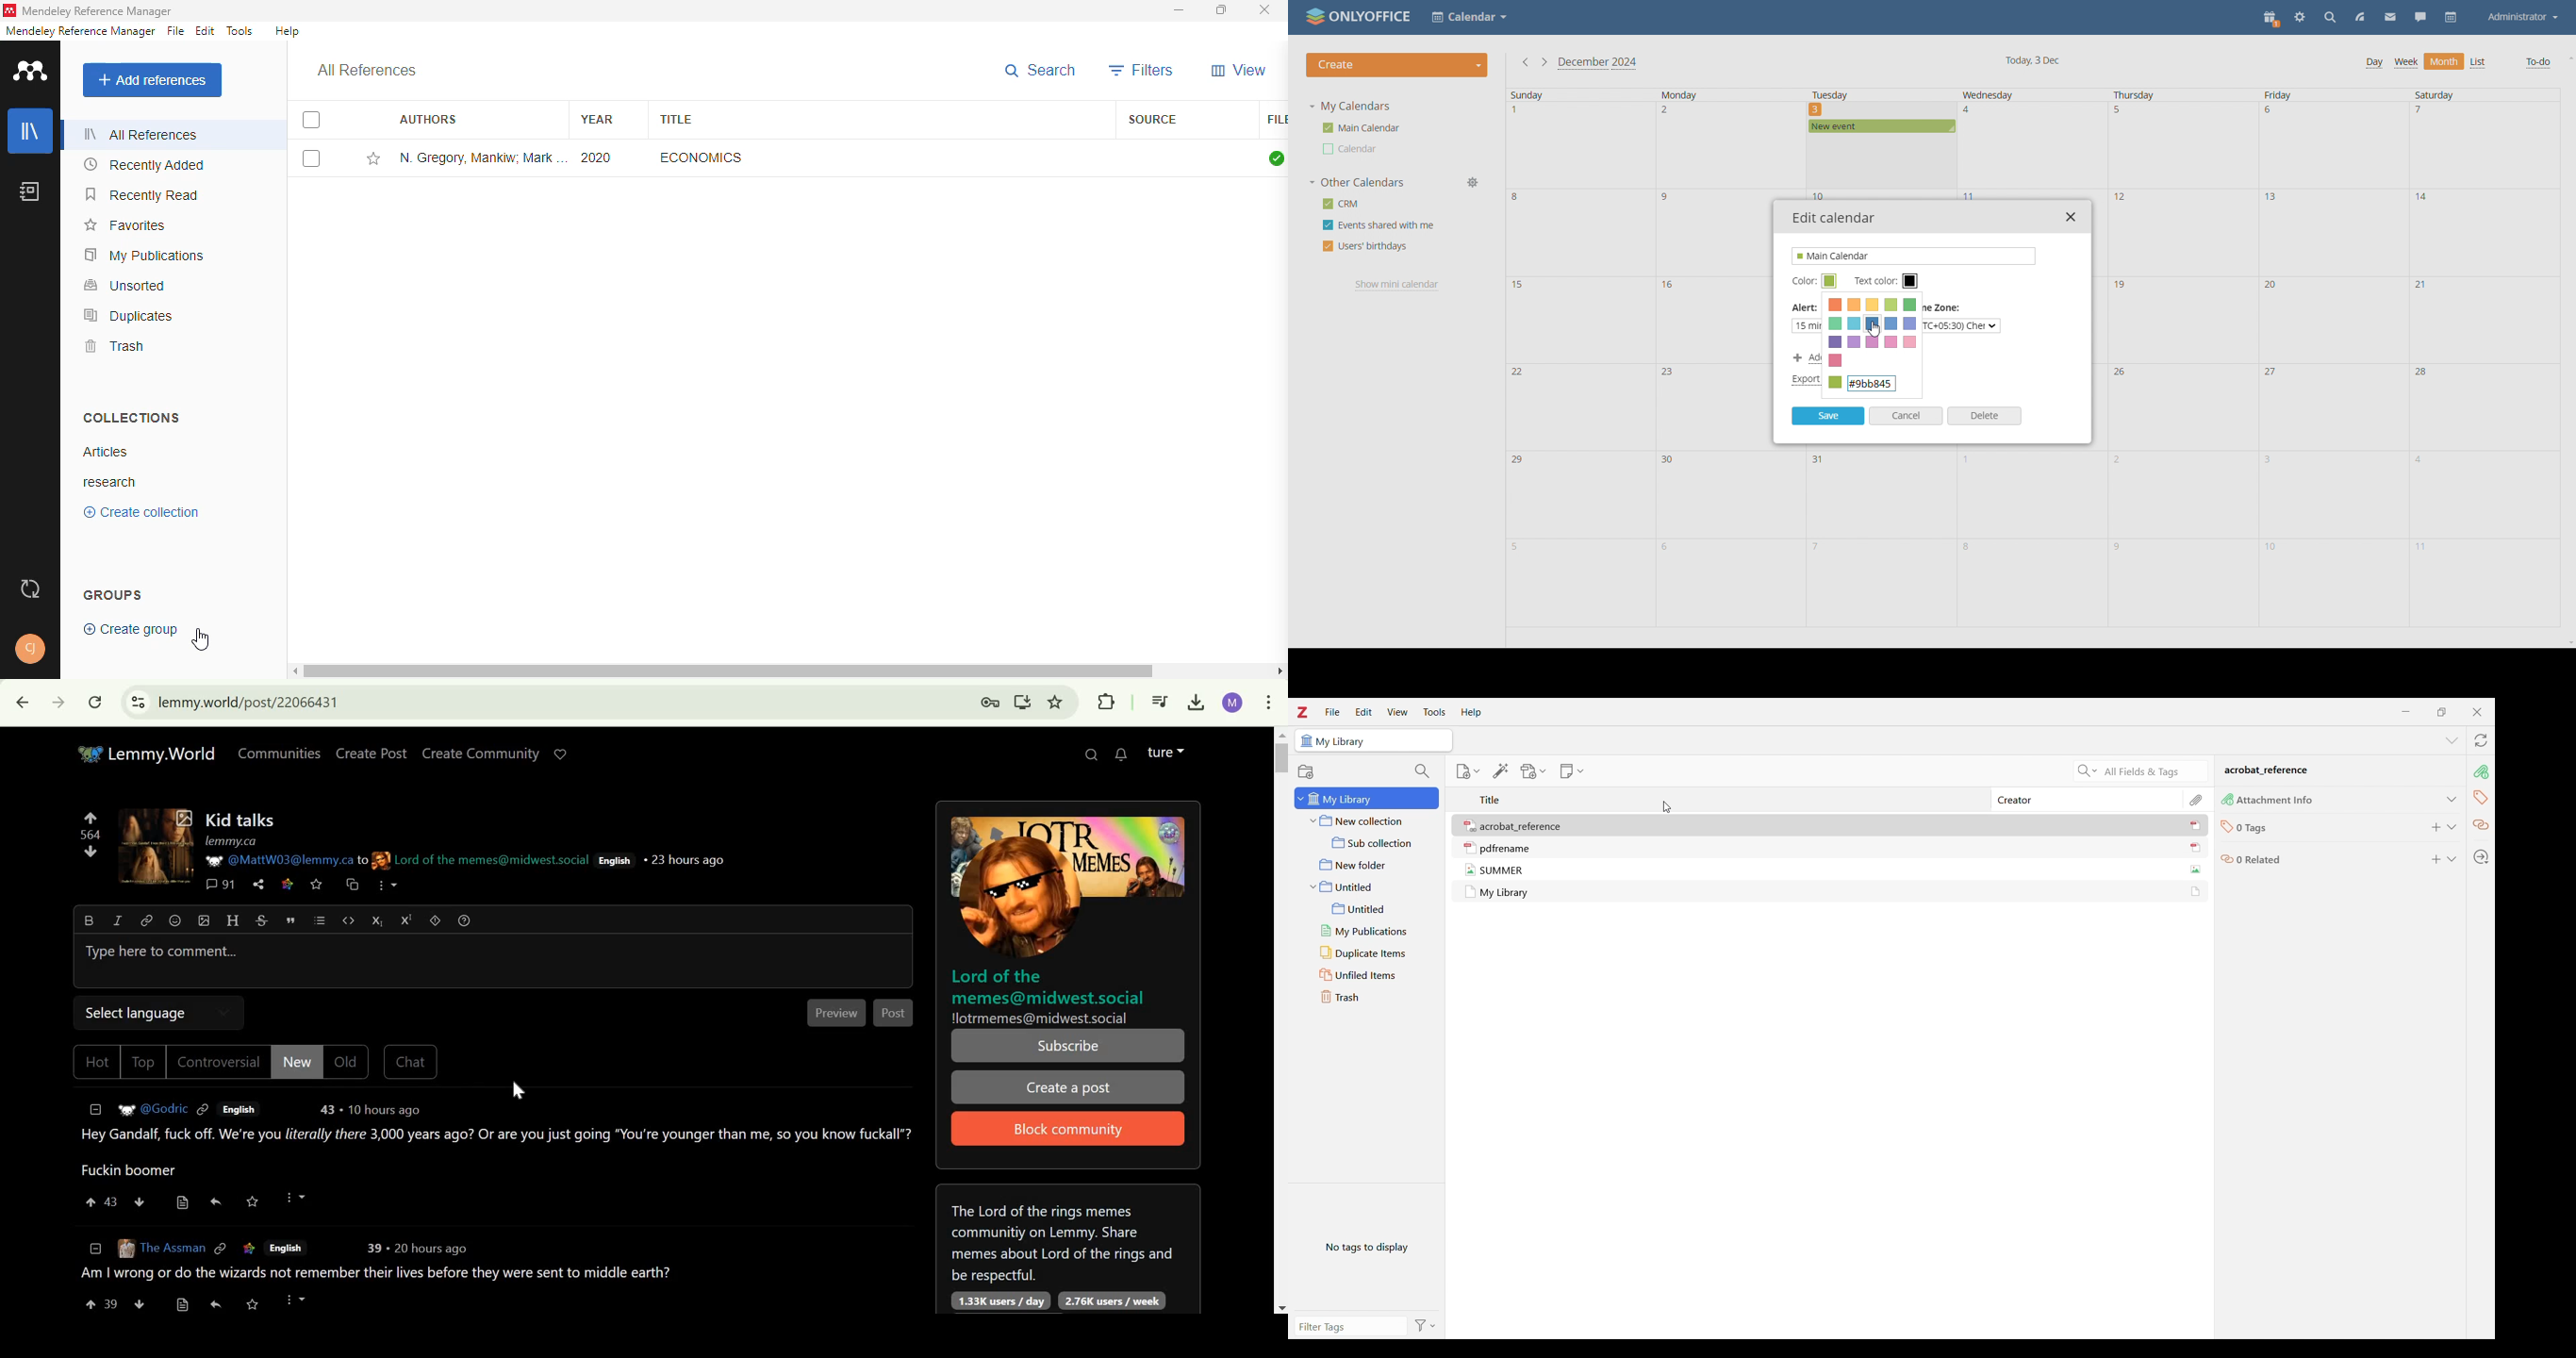  Describe the element at coordinates (95, 1108) in the screenshot. I see `collapse` at that location.